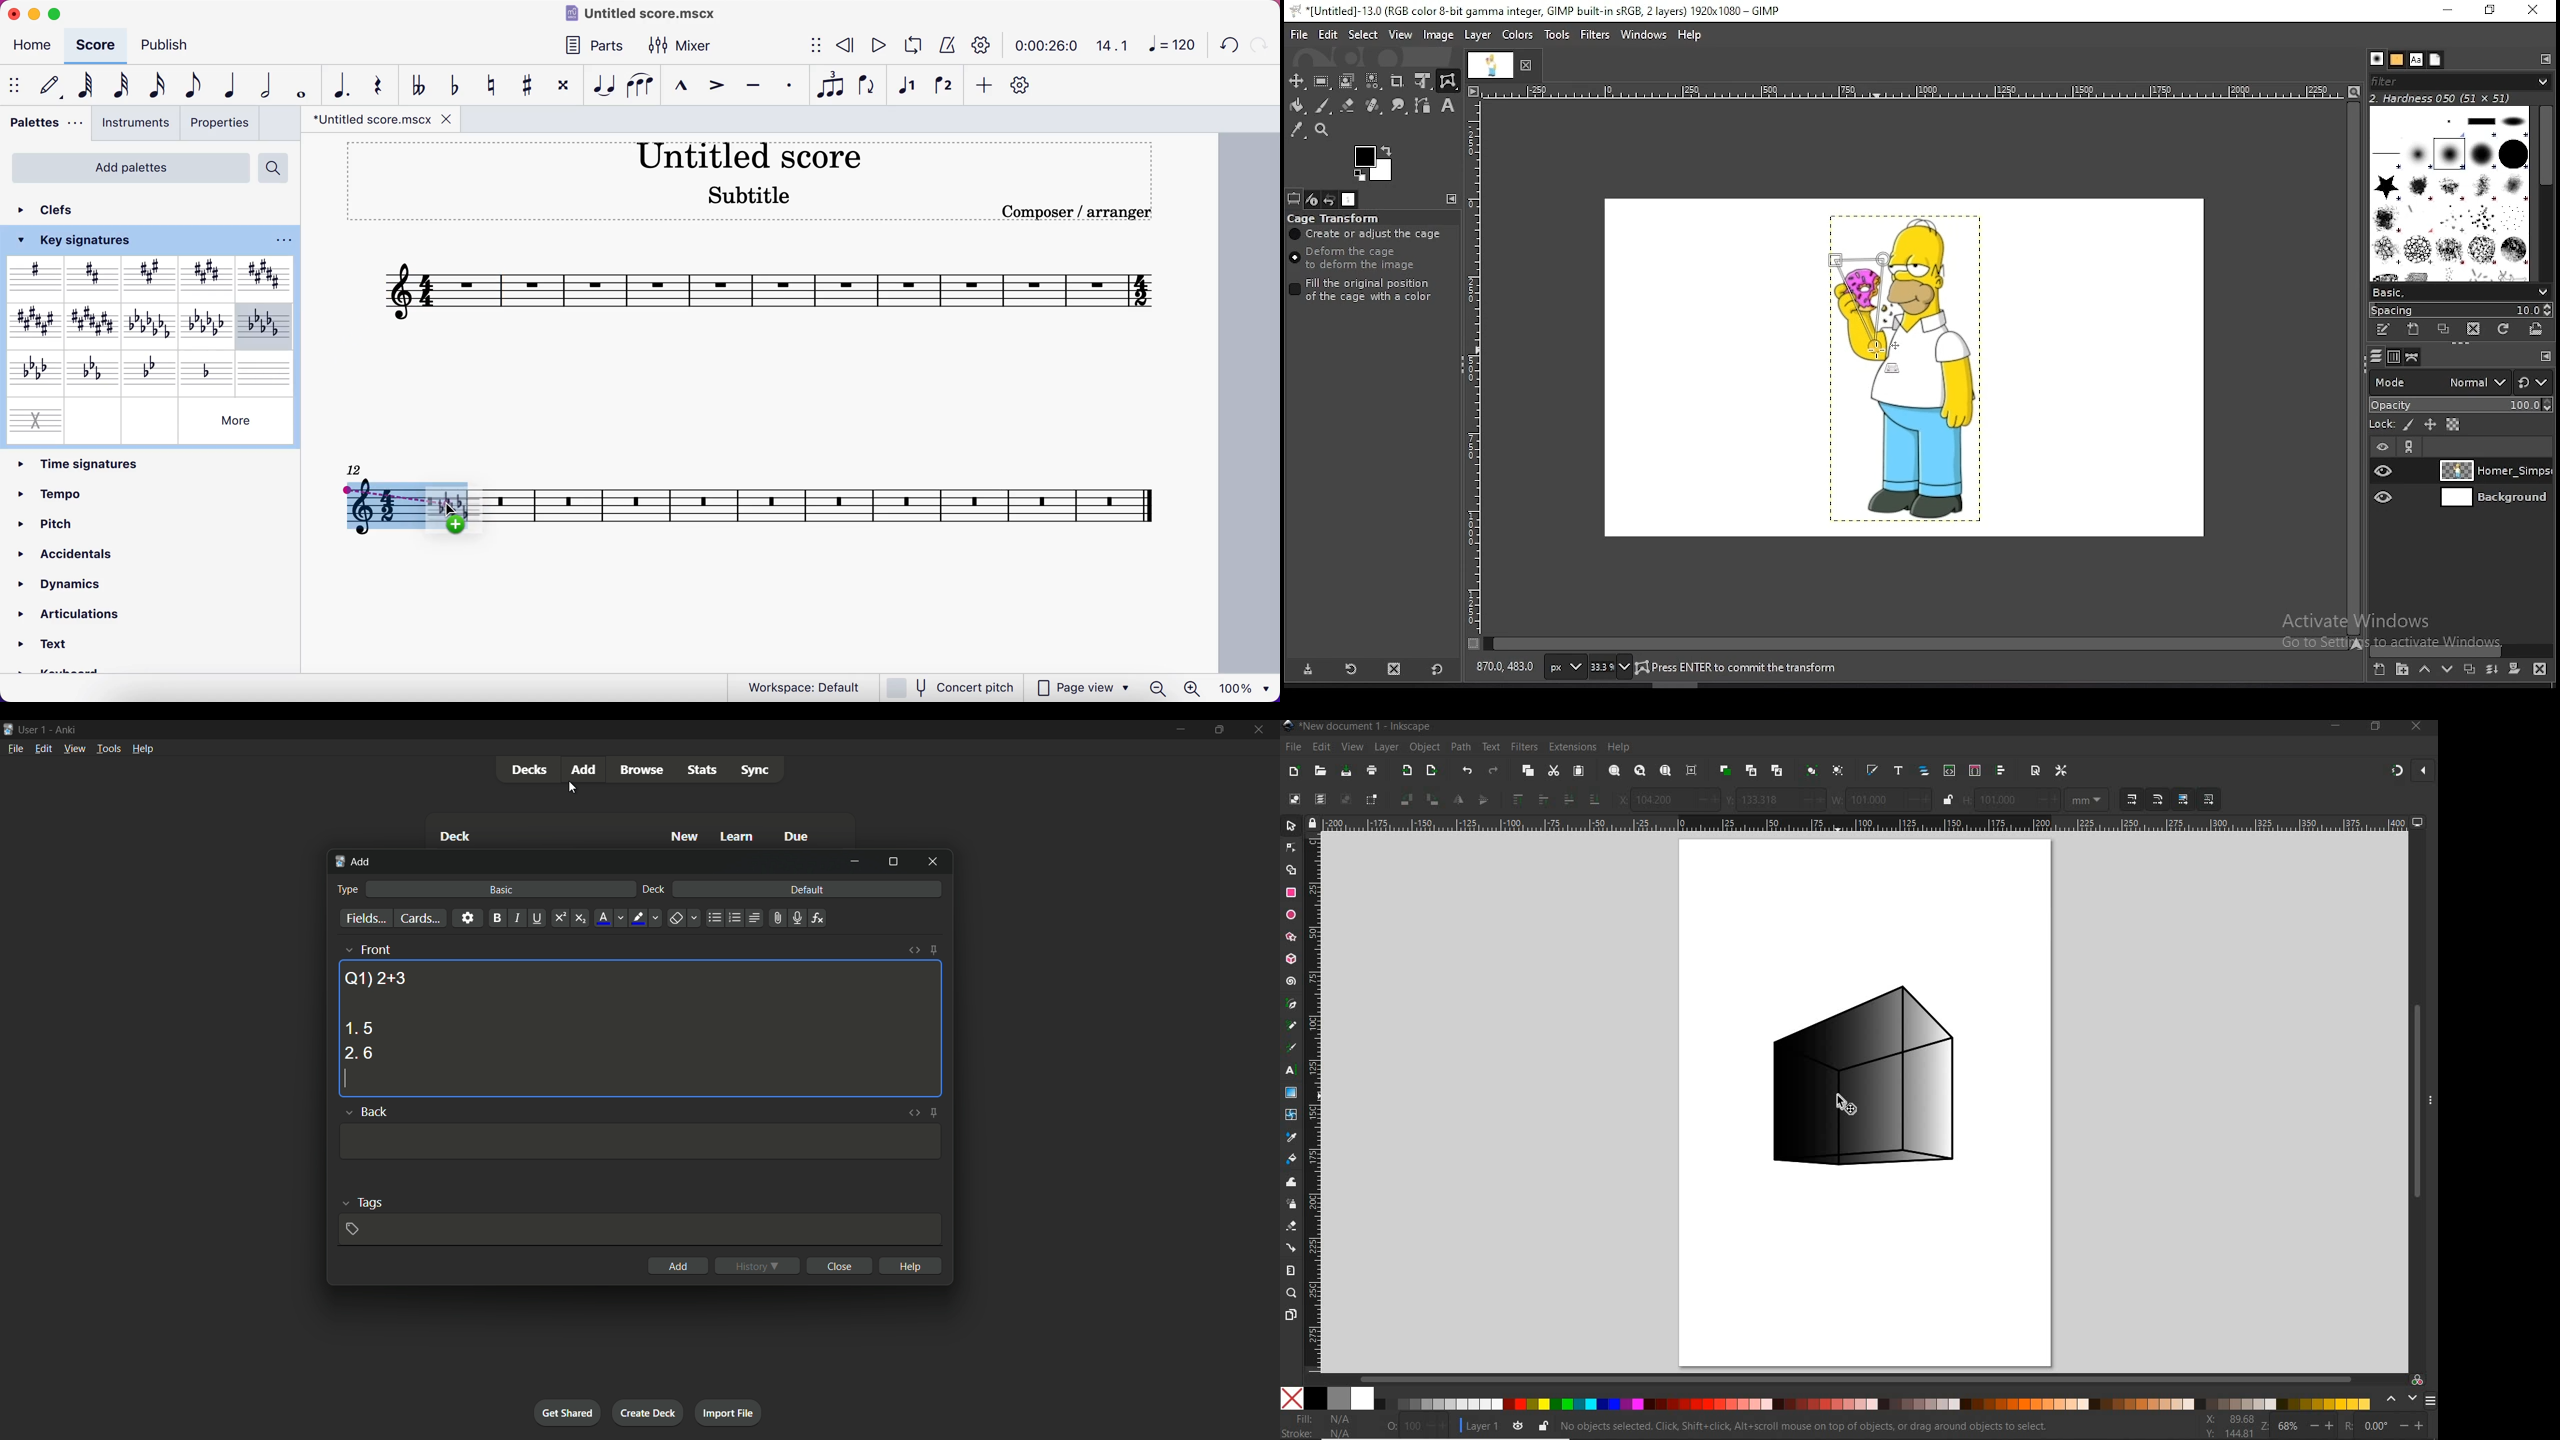 The height and width of the screenshot is (1456, 2576). What do you see at coordinates (1639, 772) in the screenshot?
I see `ZOOM DRAWING` at bounding box center [1639, 772].